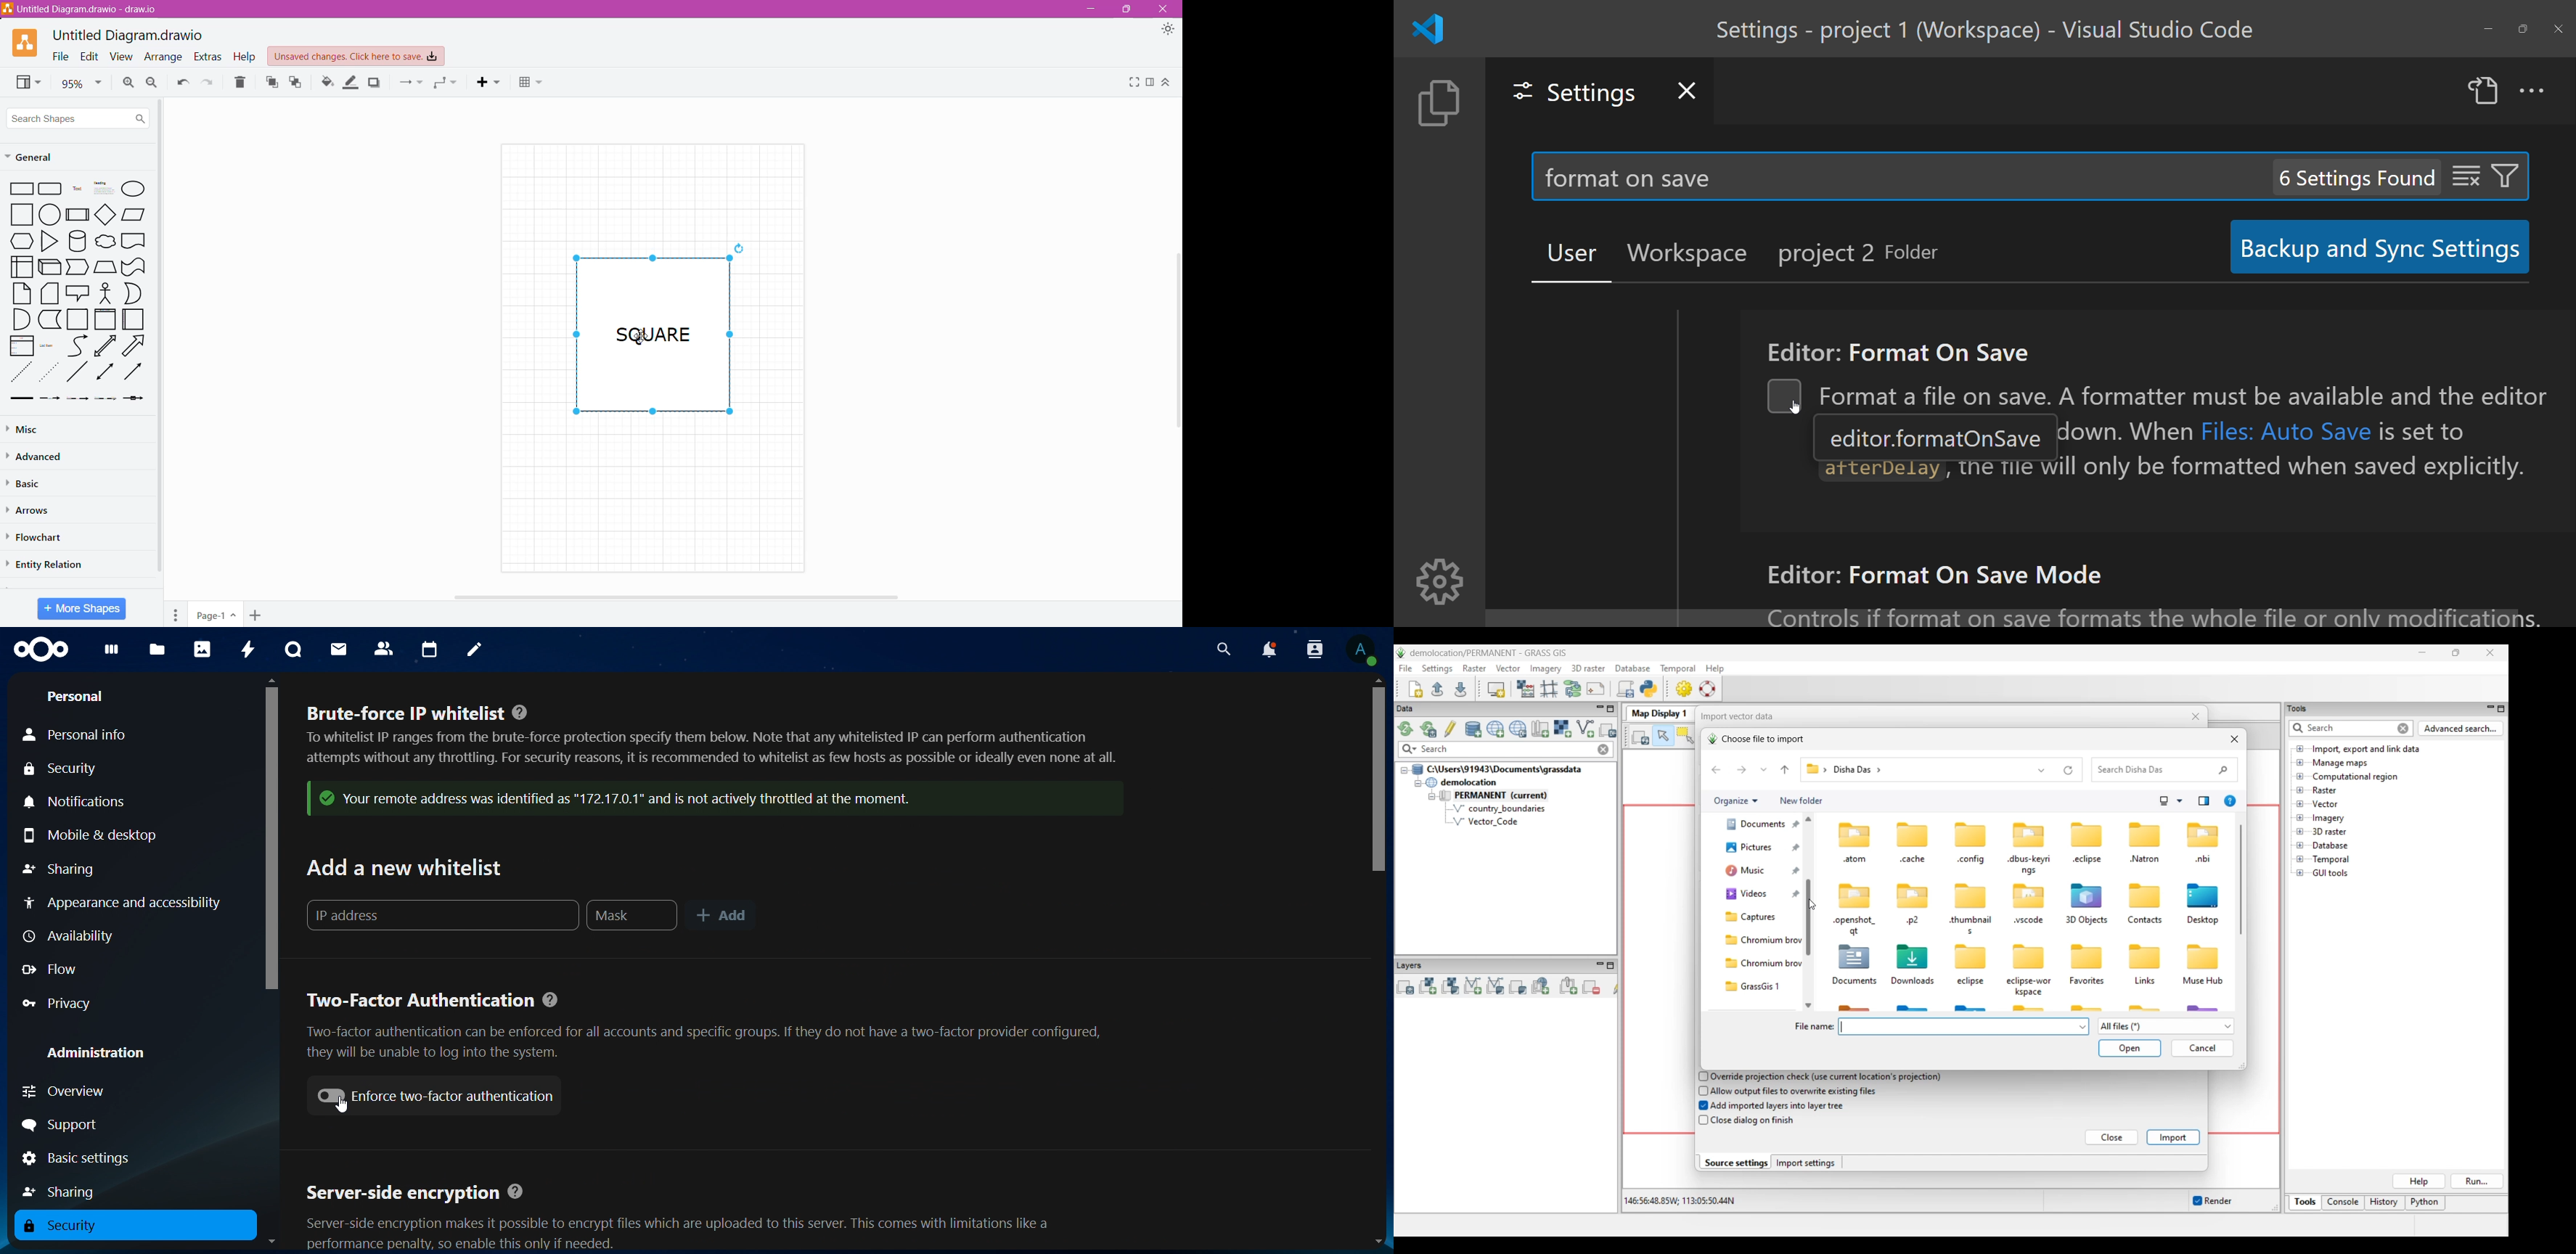 The image size is (2576, 1260). What do you see at coordinates (258, 615) in the screenshot?
I see `Add Page` at bounding box center [258, 615].